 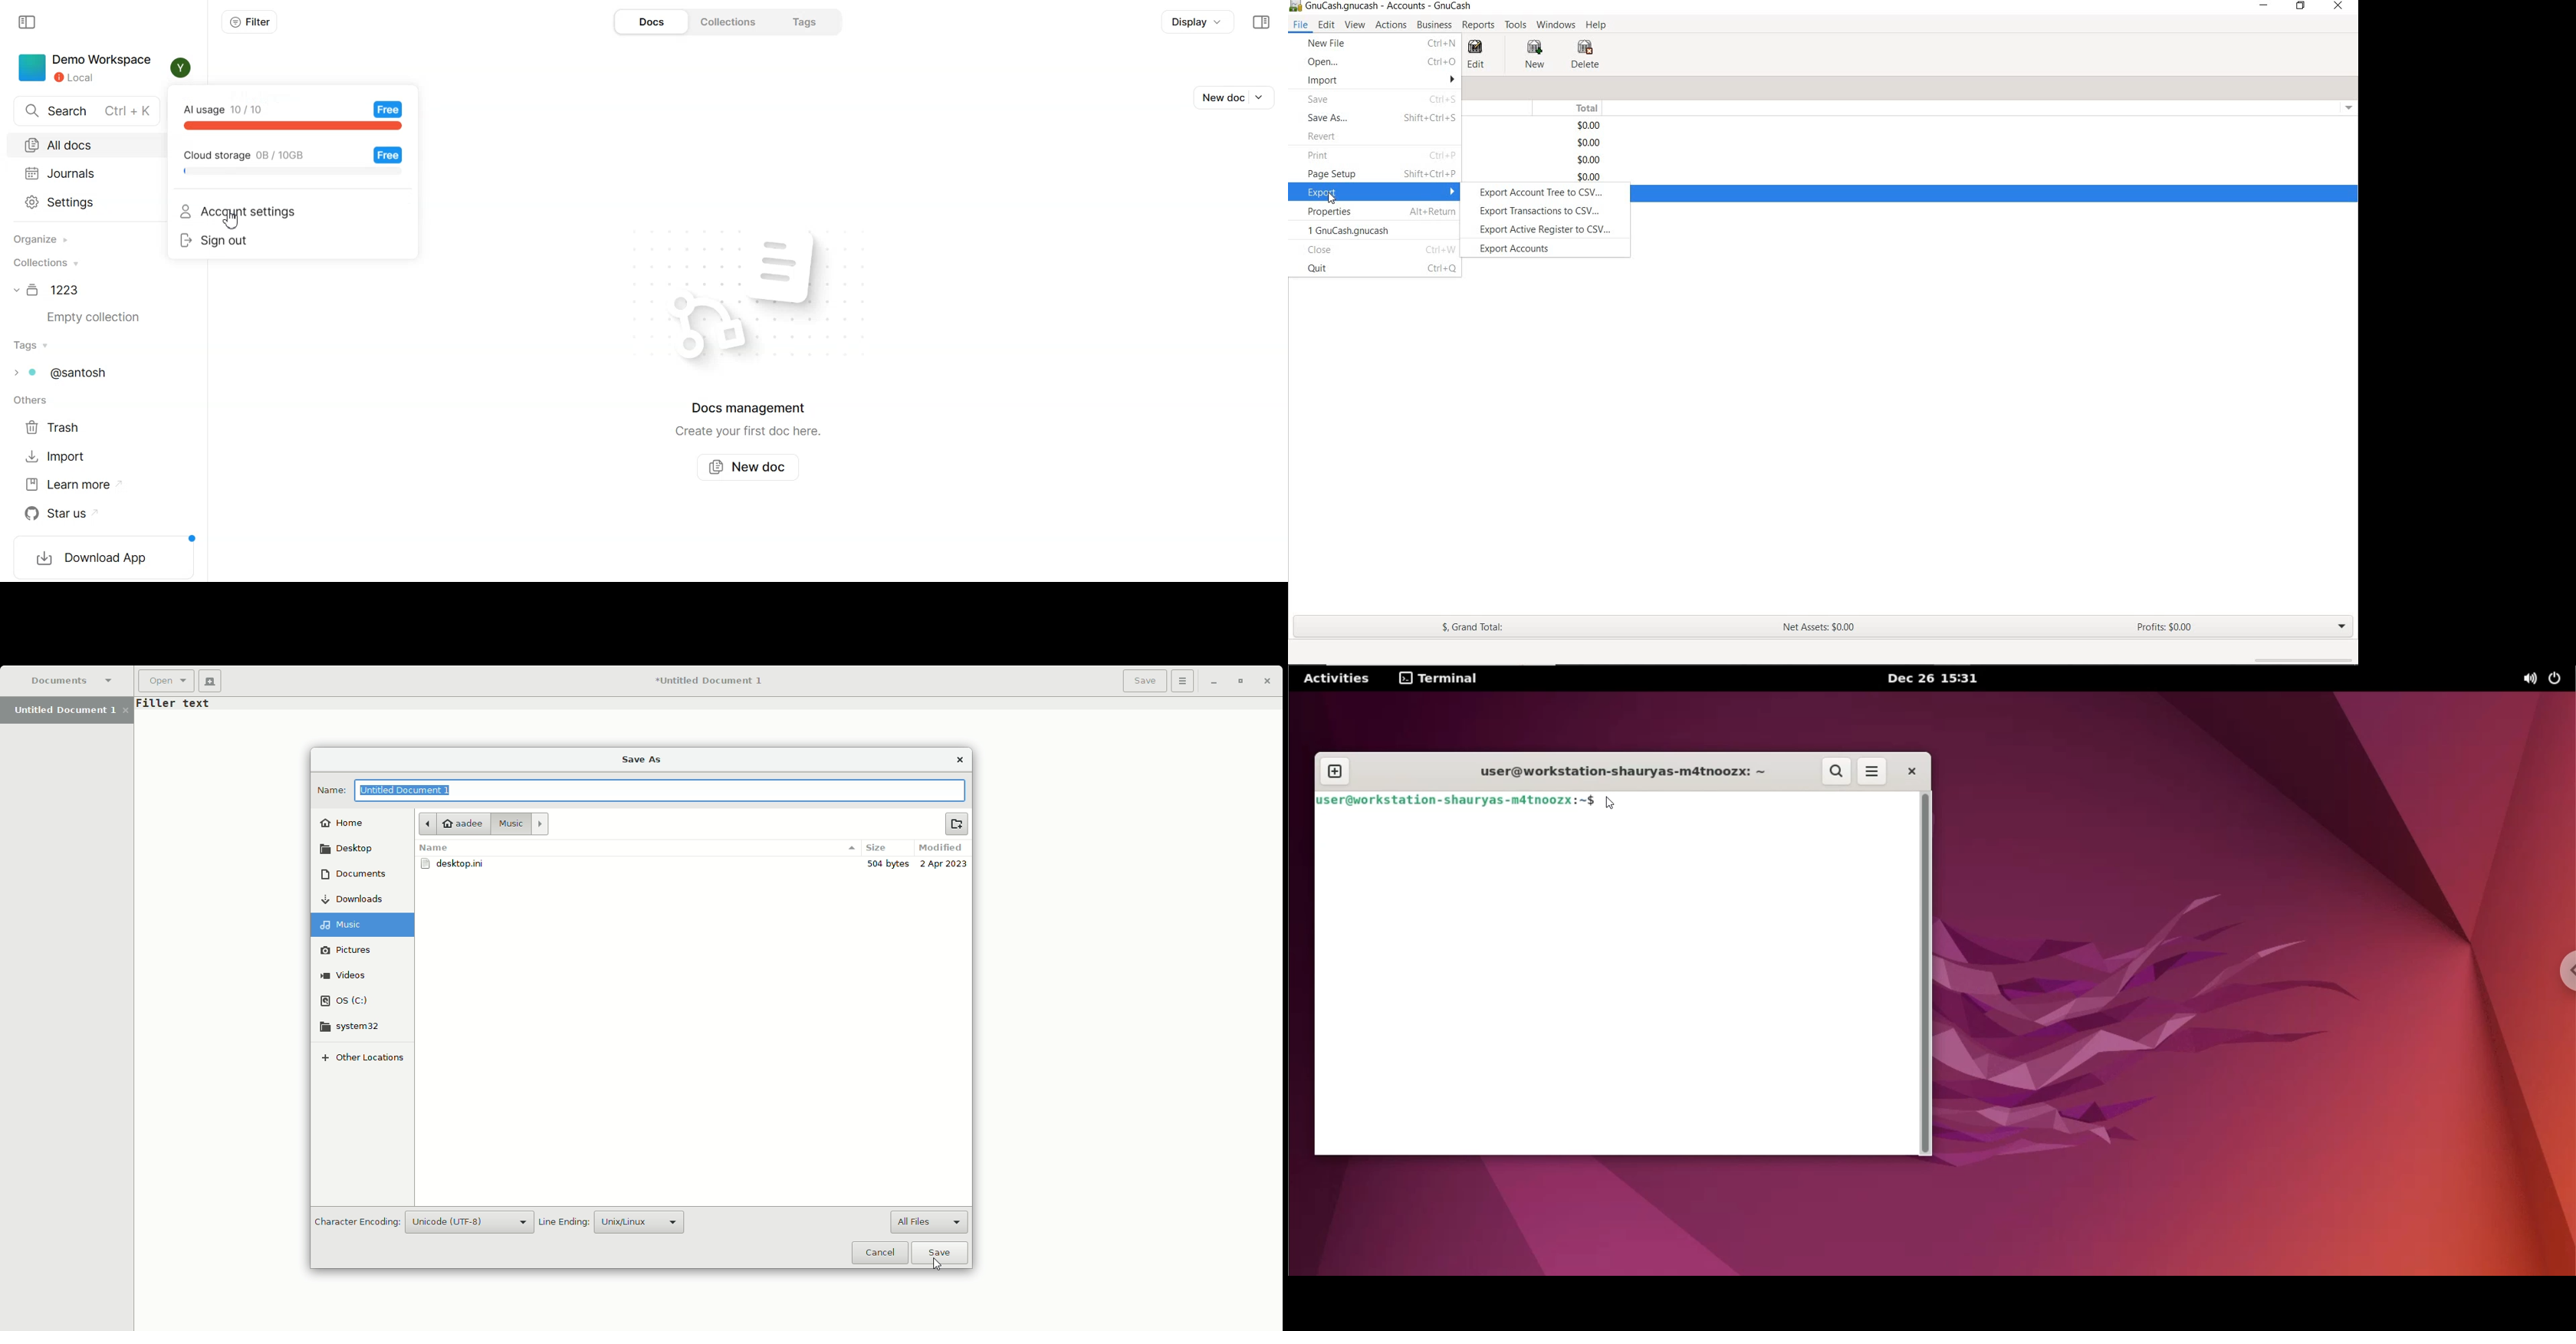 What do you see at coordinates (1530, 249) in the screenshot?
I see `export accounts` at bounding box center [1530, 249].